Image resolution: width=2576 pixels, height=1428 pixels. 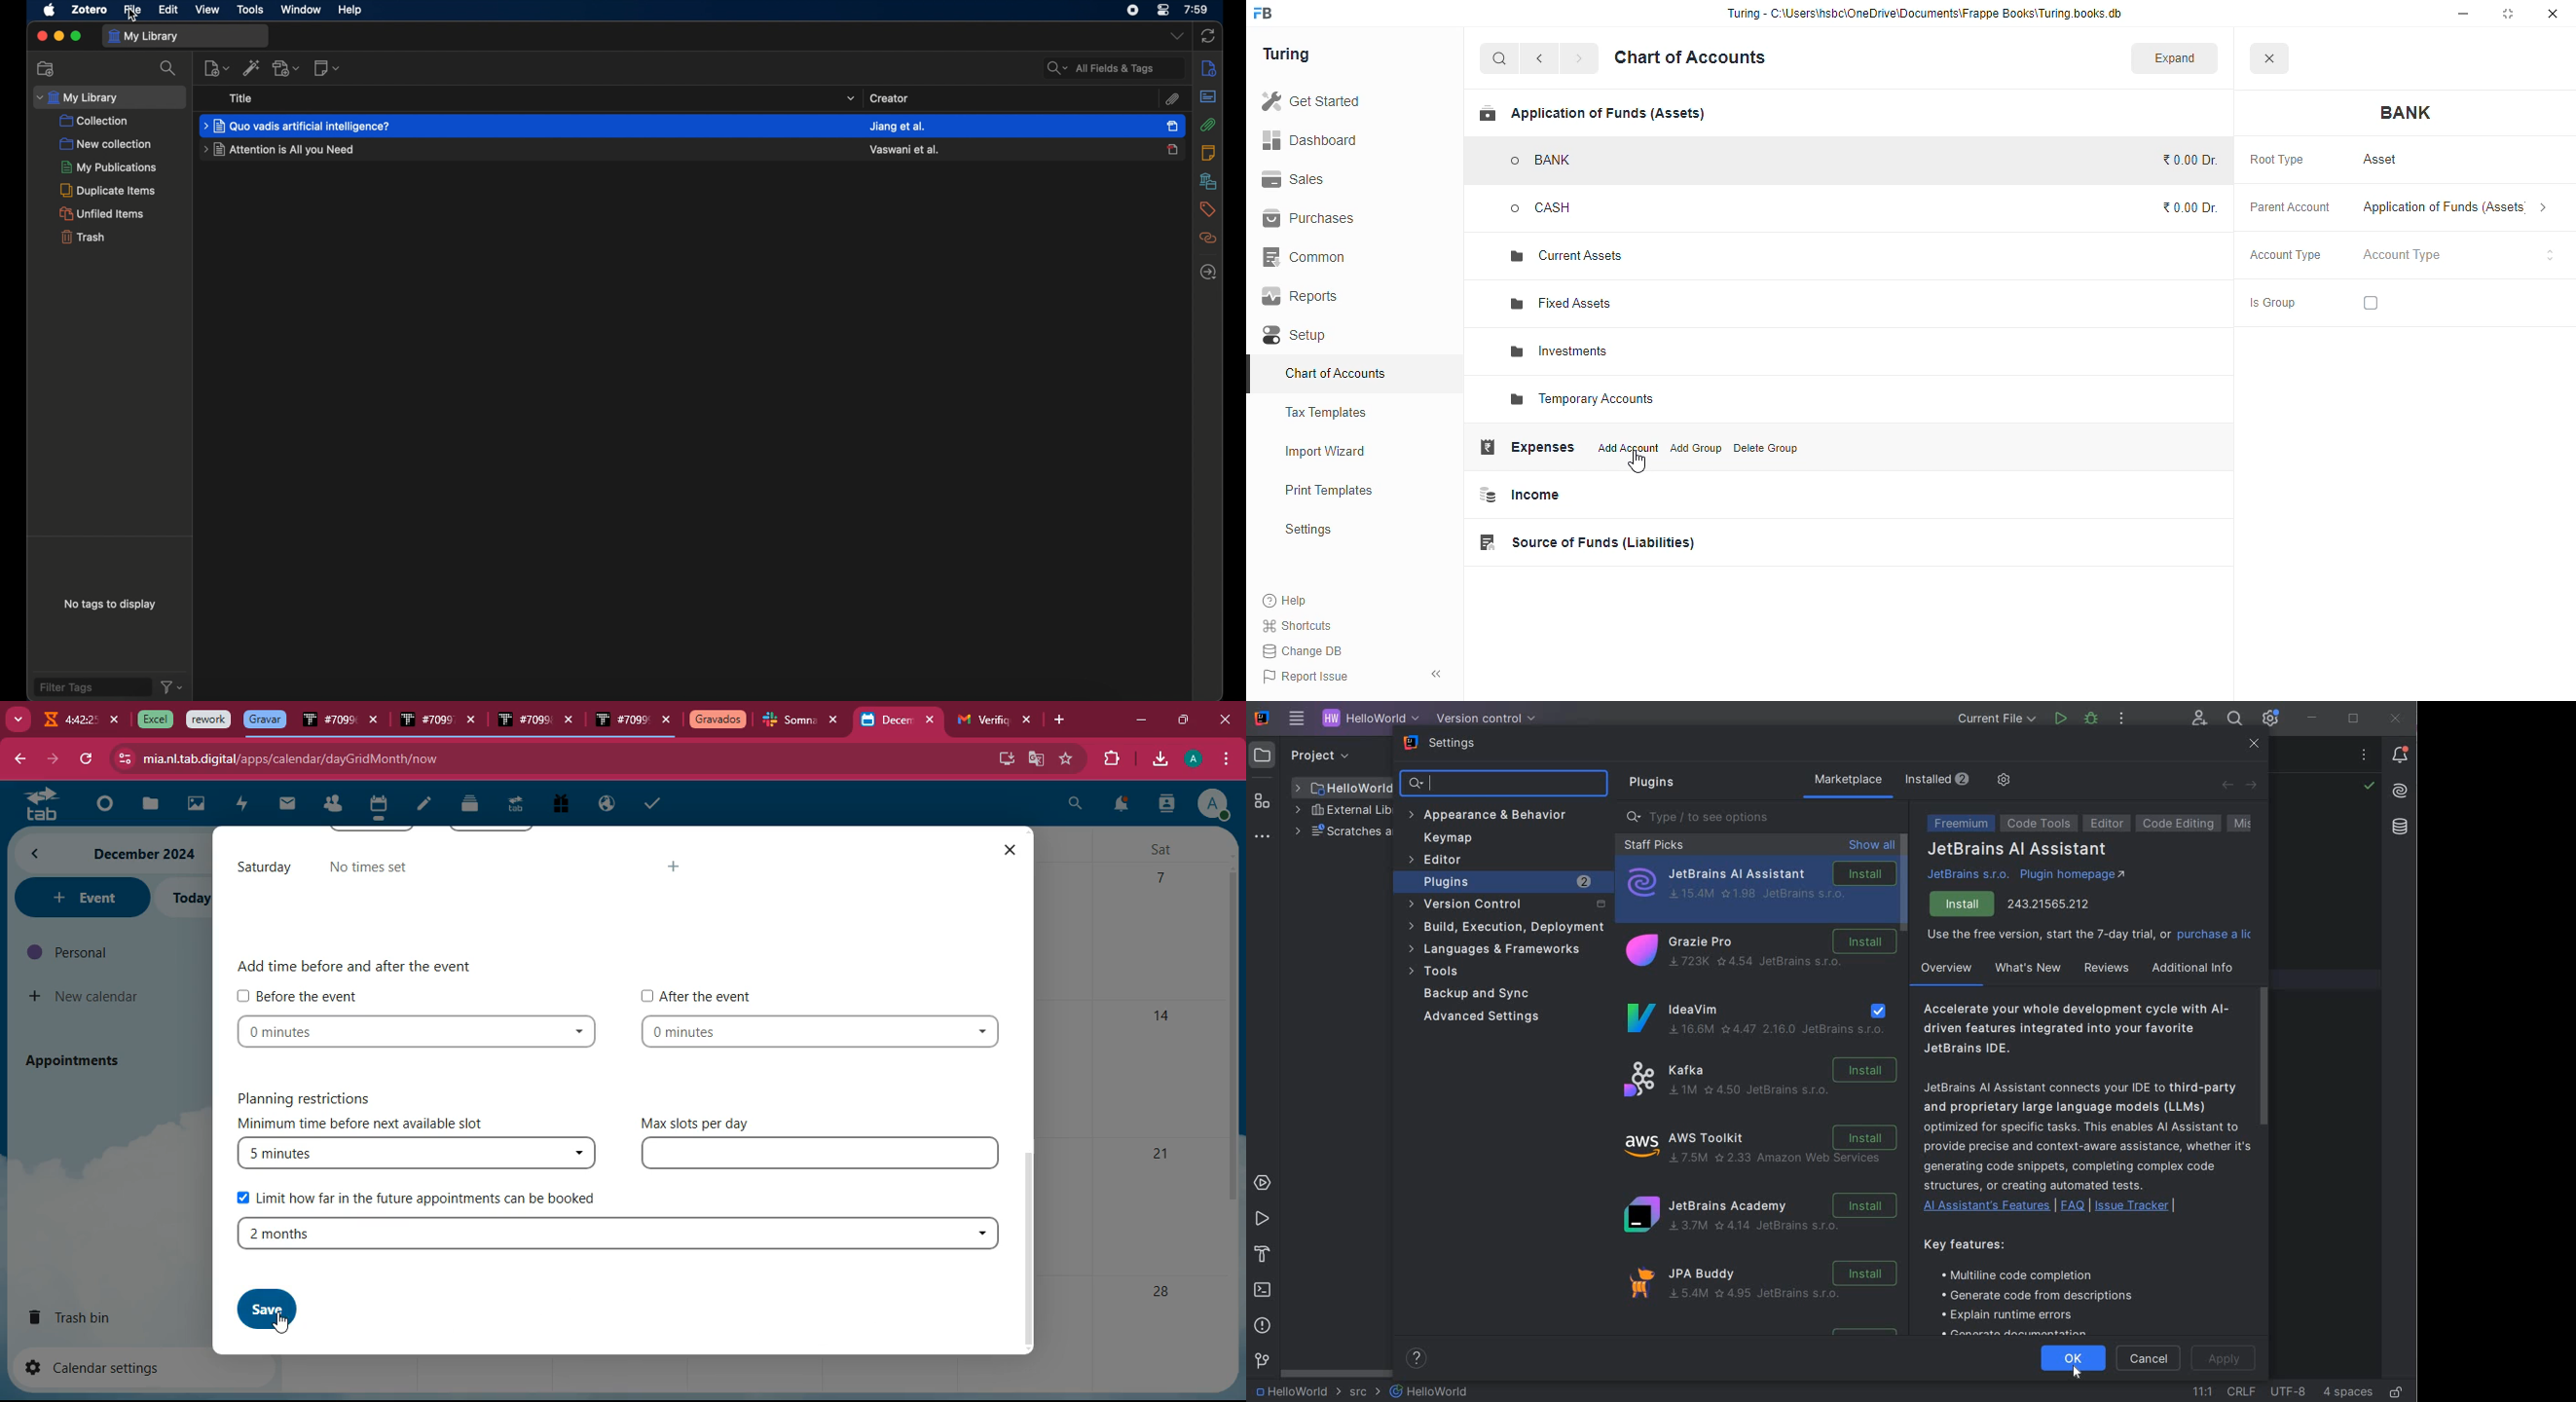 I want to click on income, so click(x=1518, y=495).